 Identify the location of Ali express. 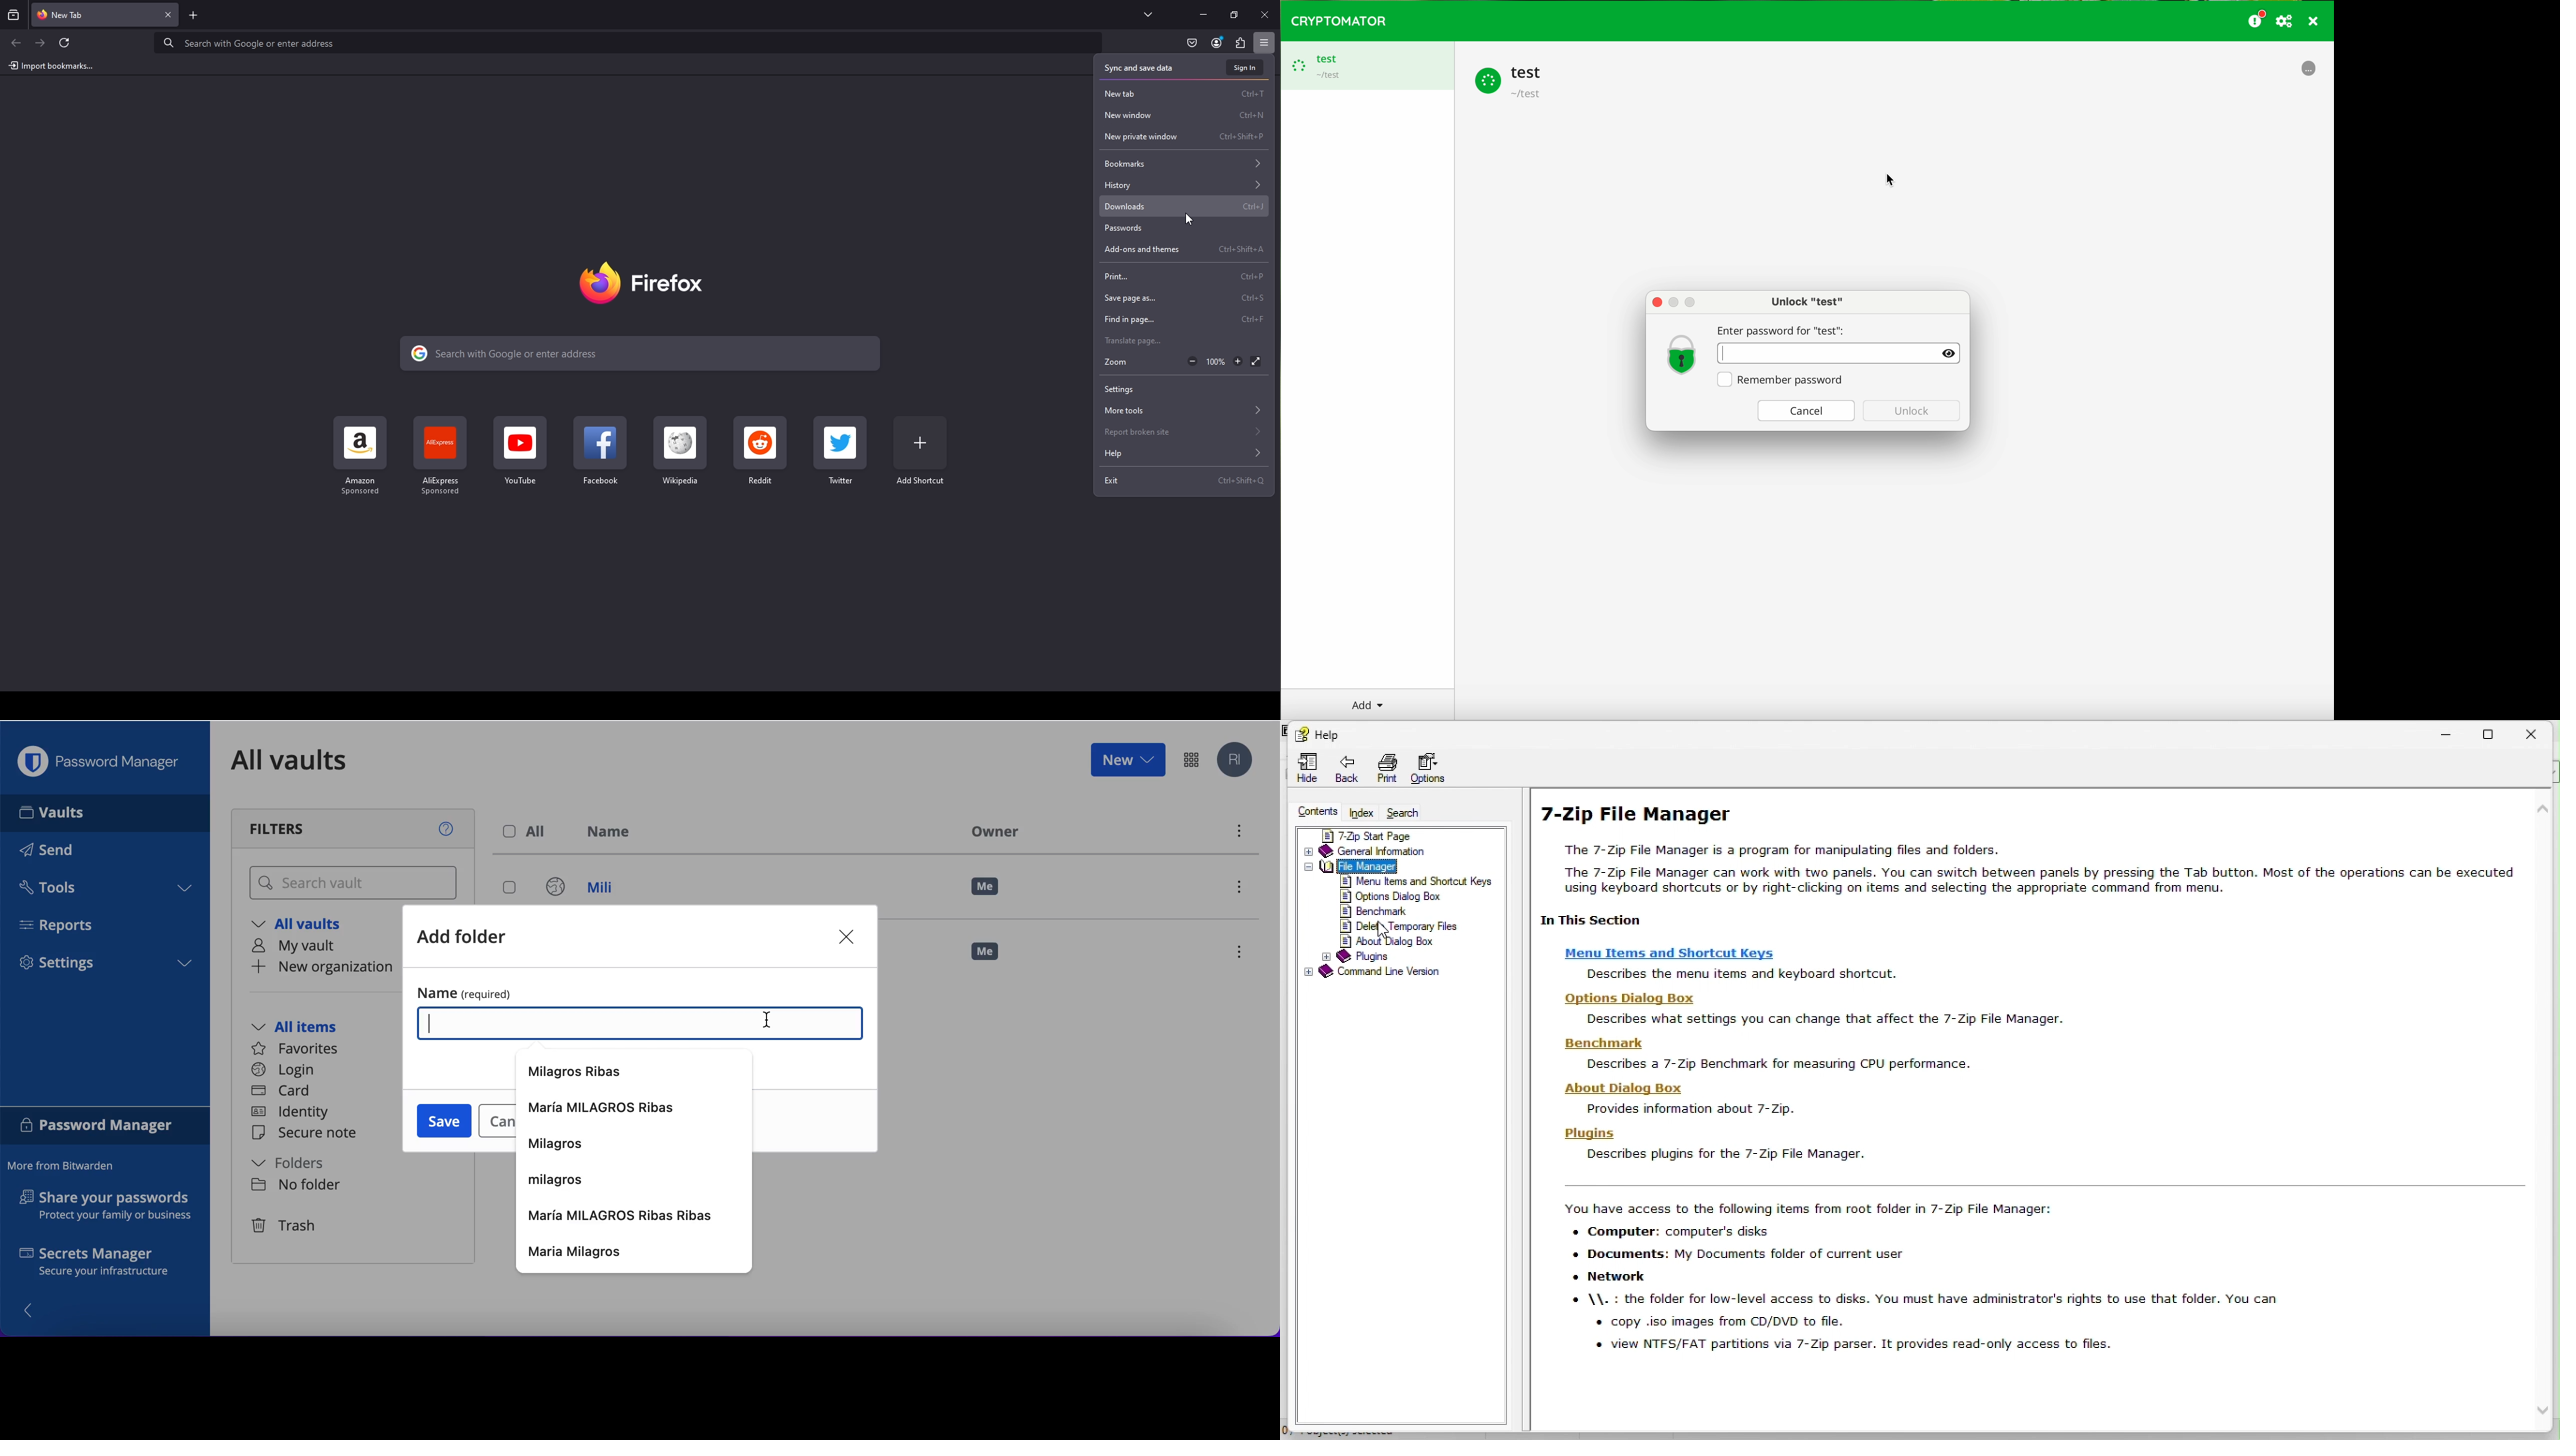
(444, 457).